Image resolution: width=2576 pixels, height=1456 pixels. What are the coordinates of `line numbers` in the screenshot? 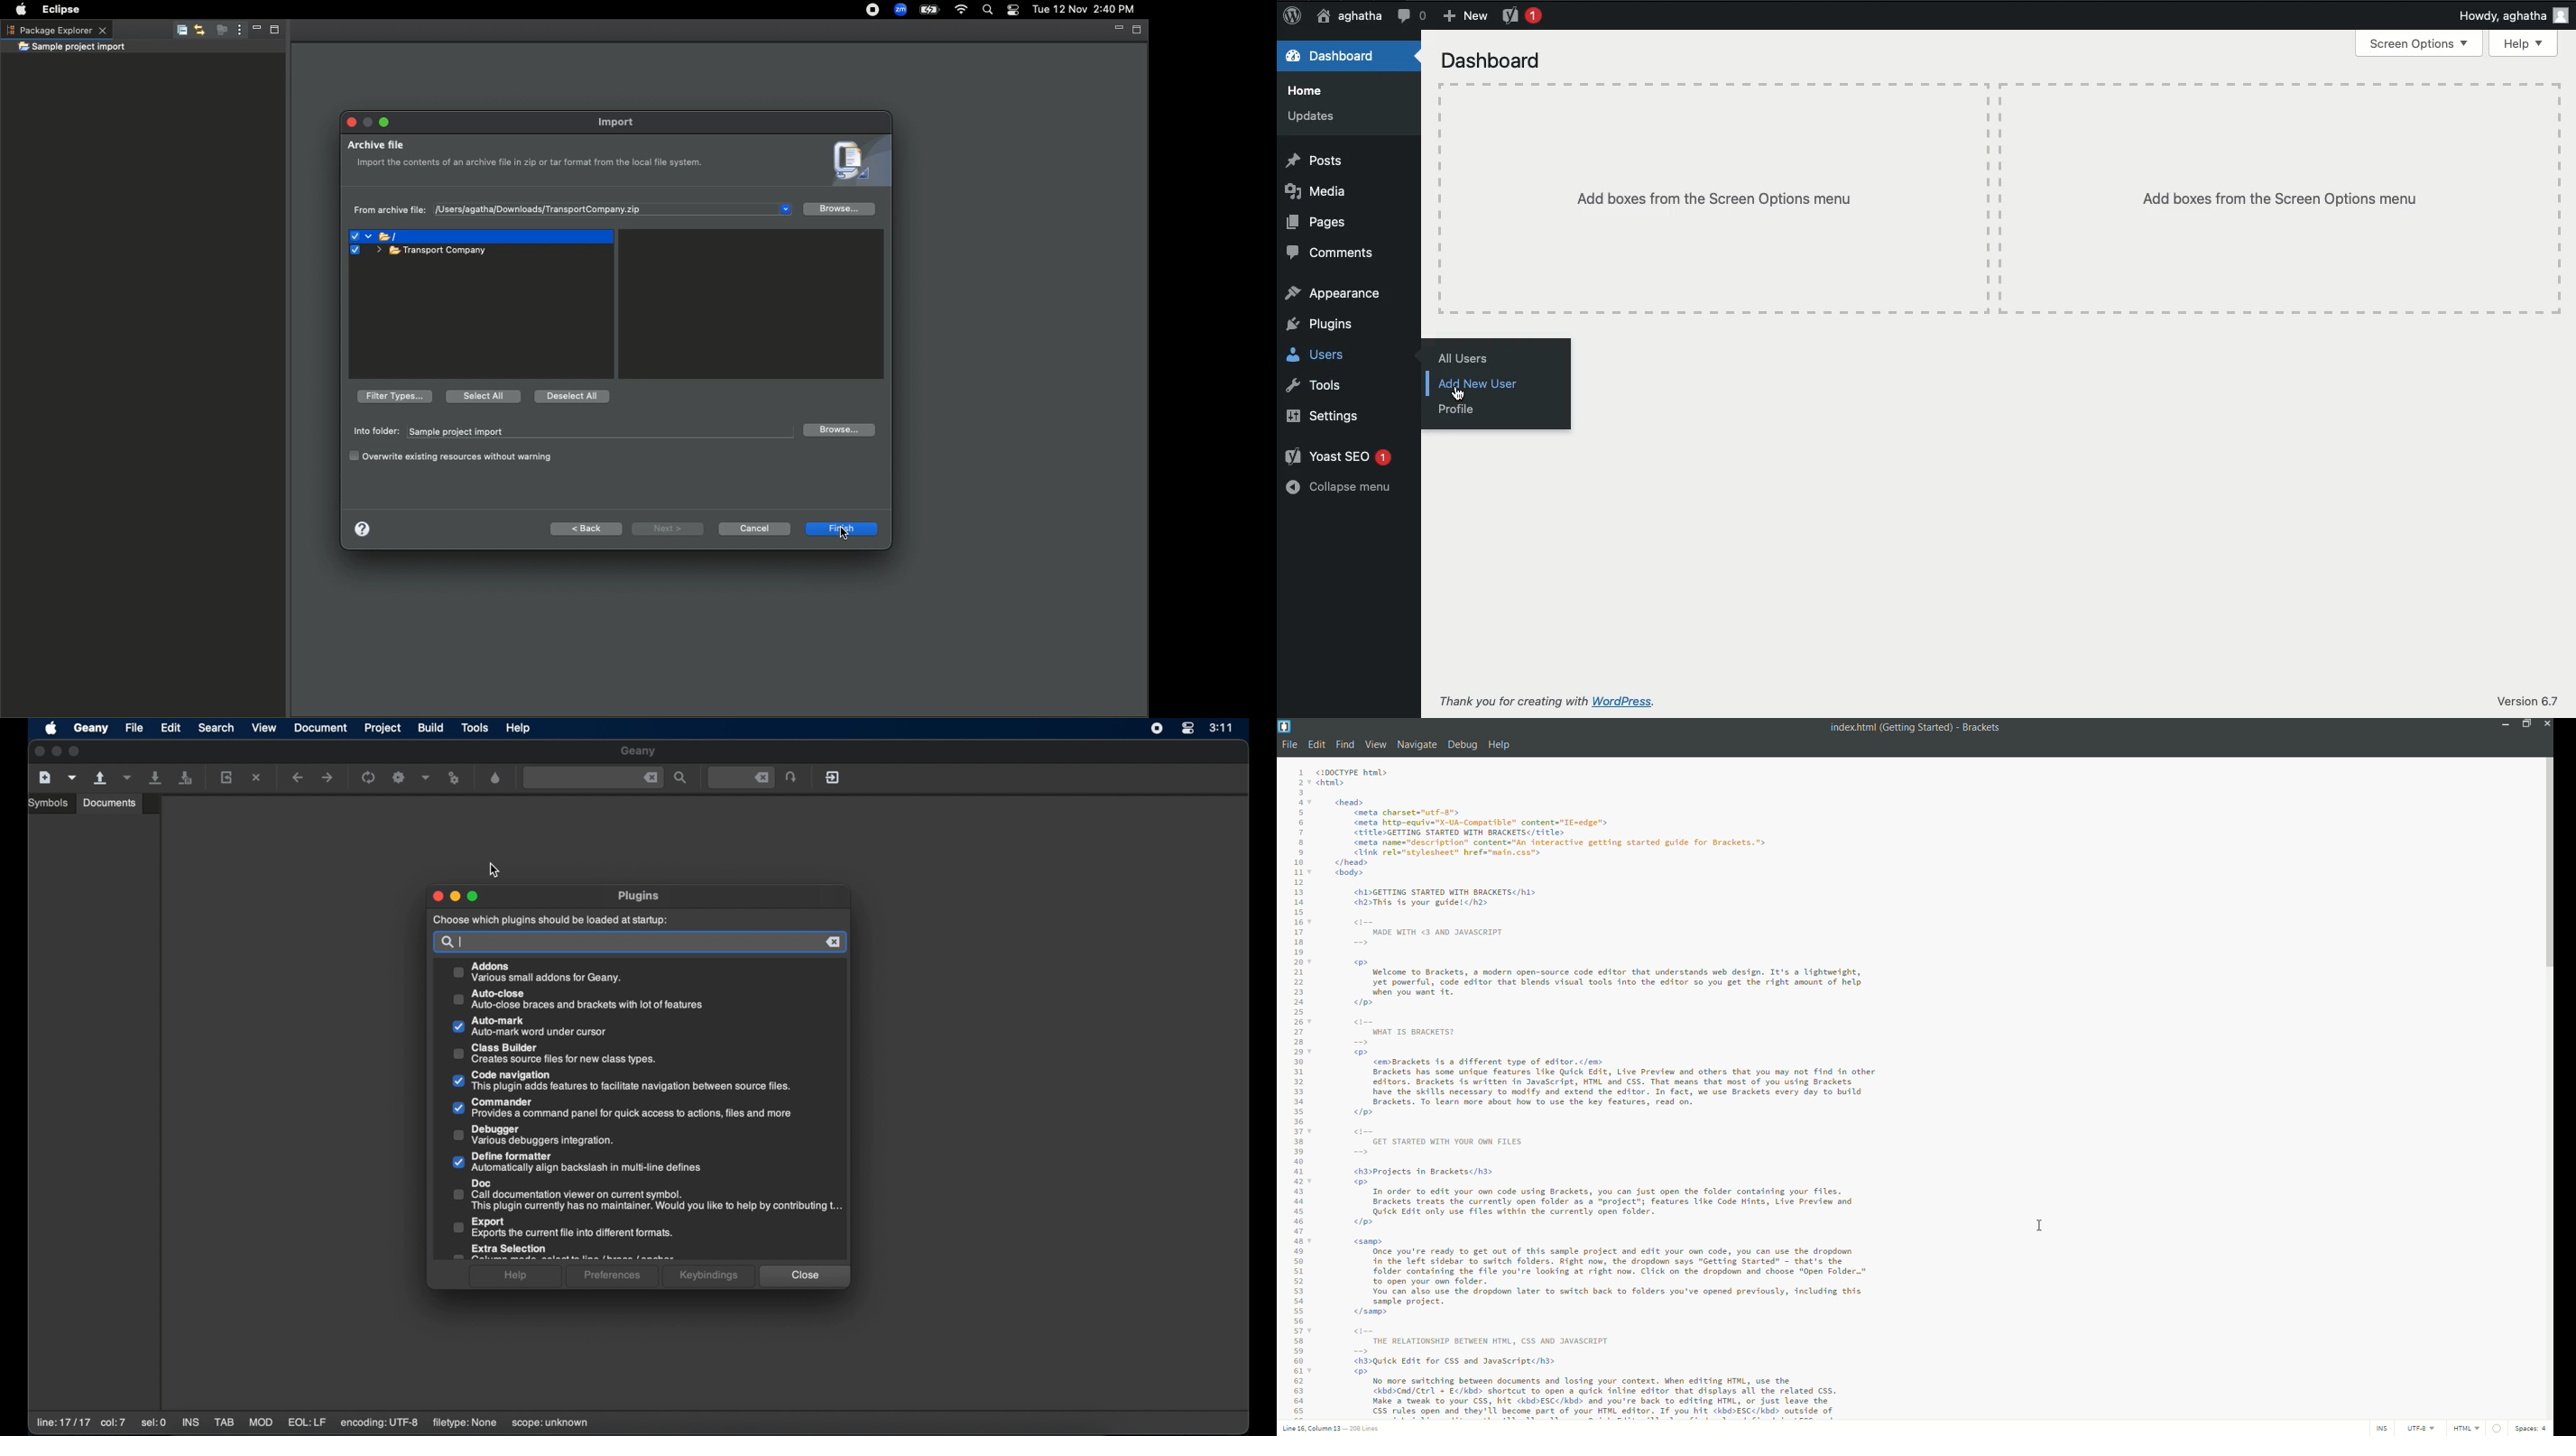 It's located at (1296, 1093).